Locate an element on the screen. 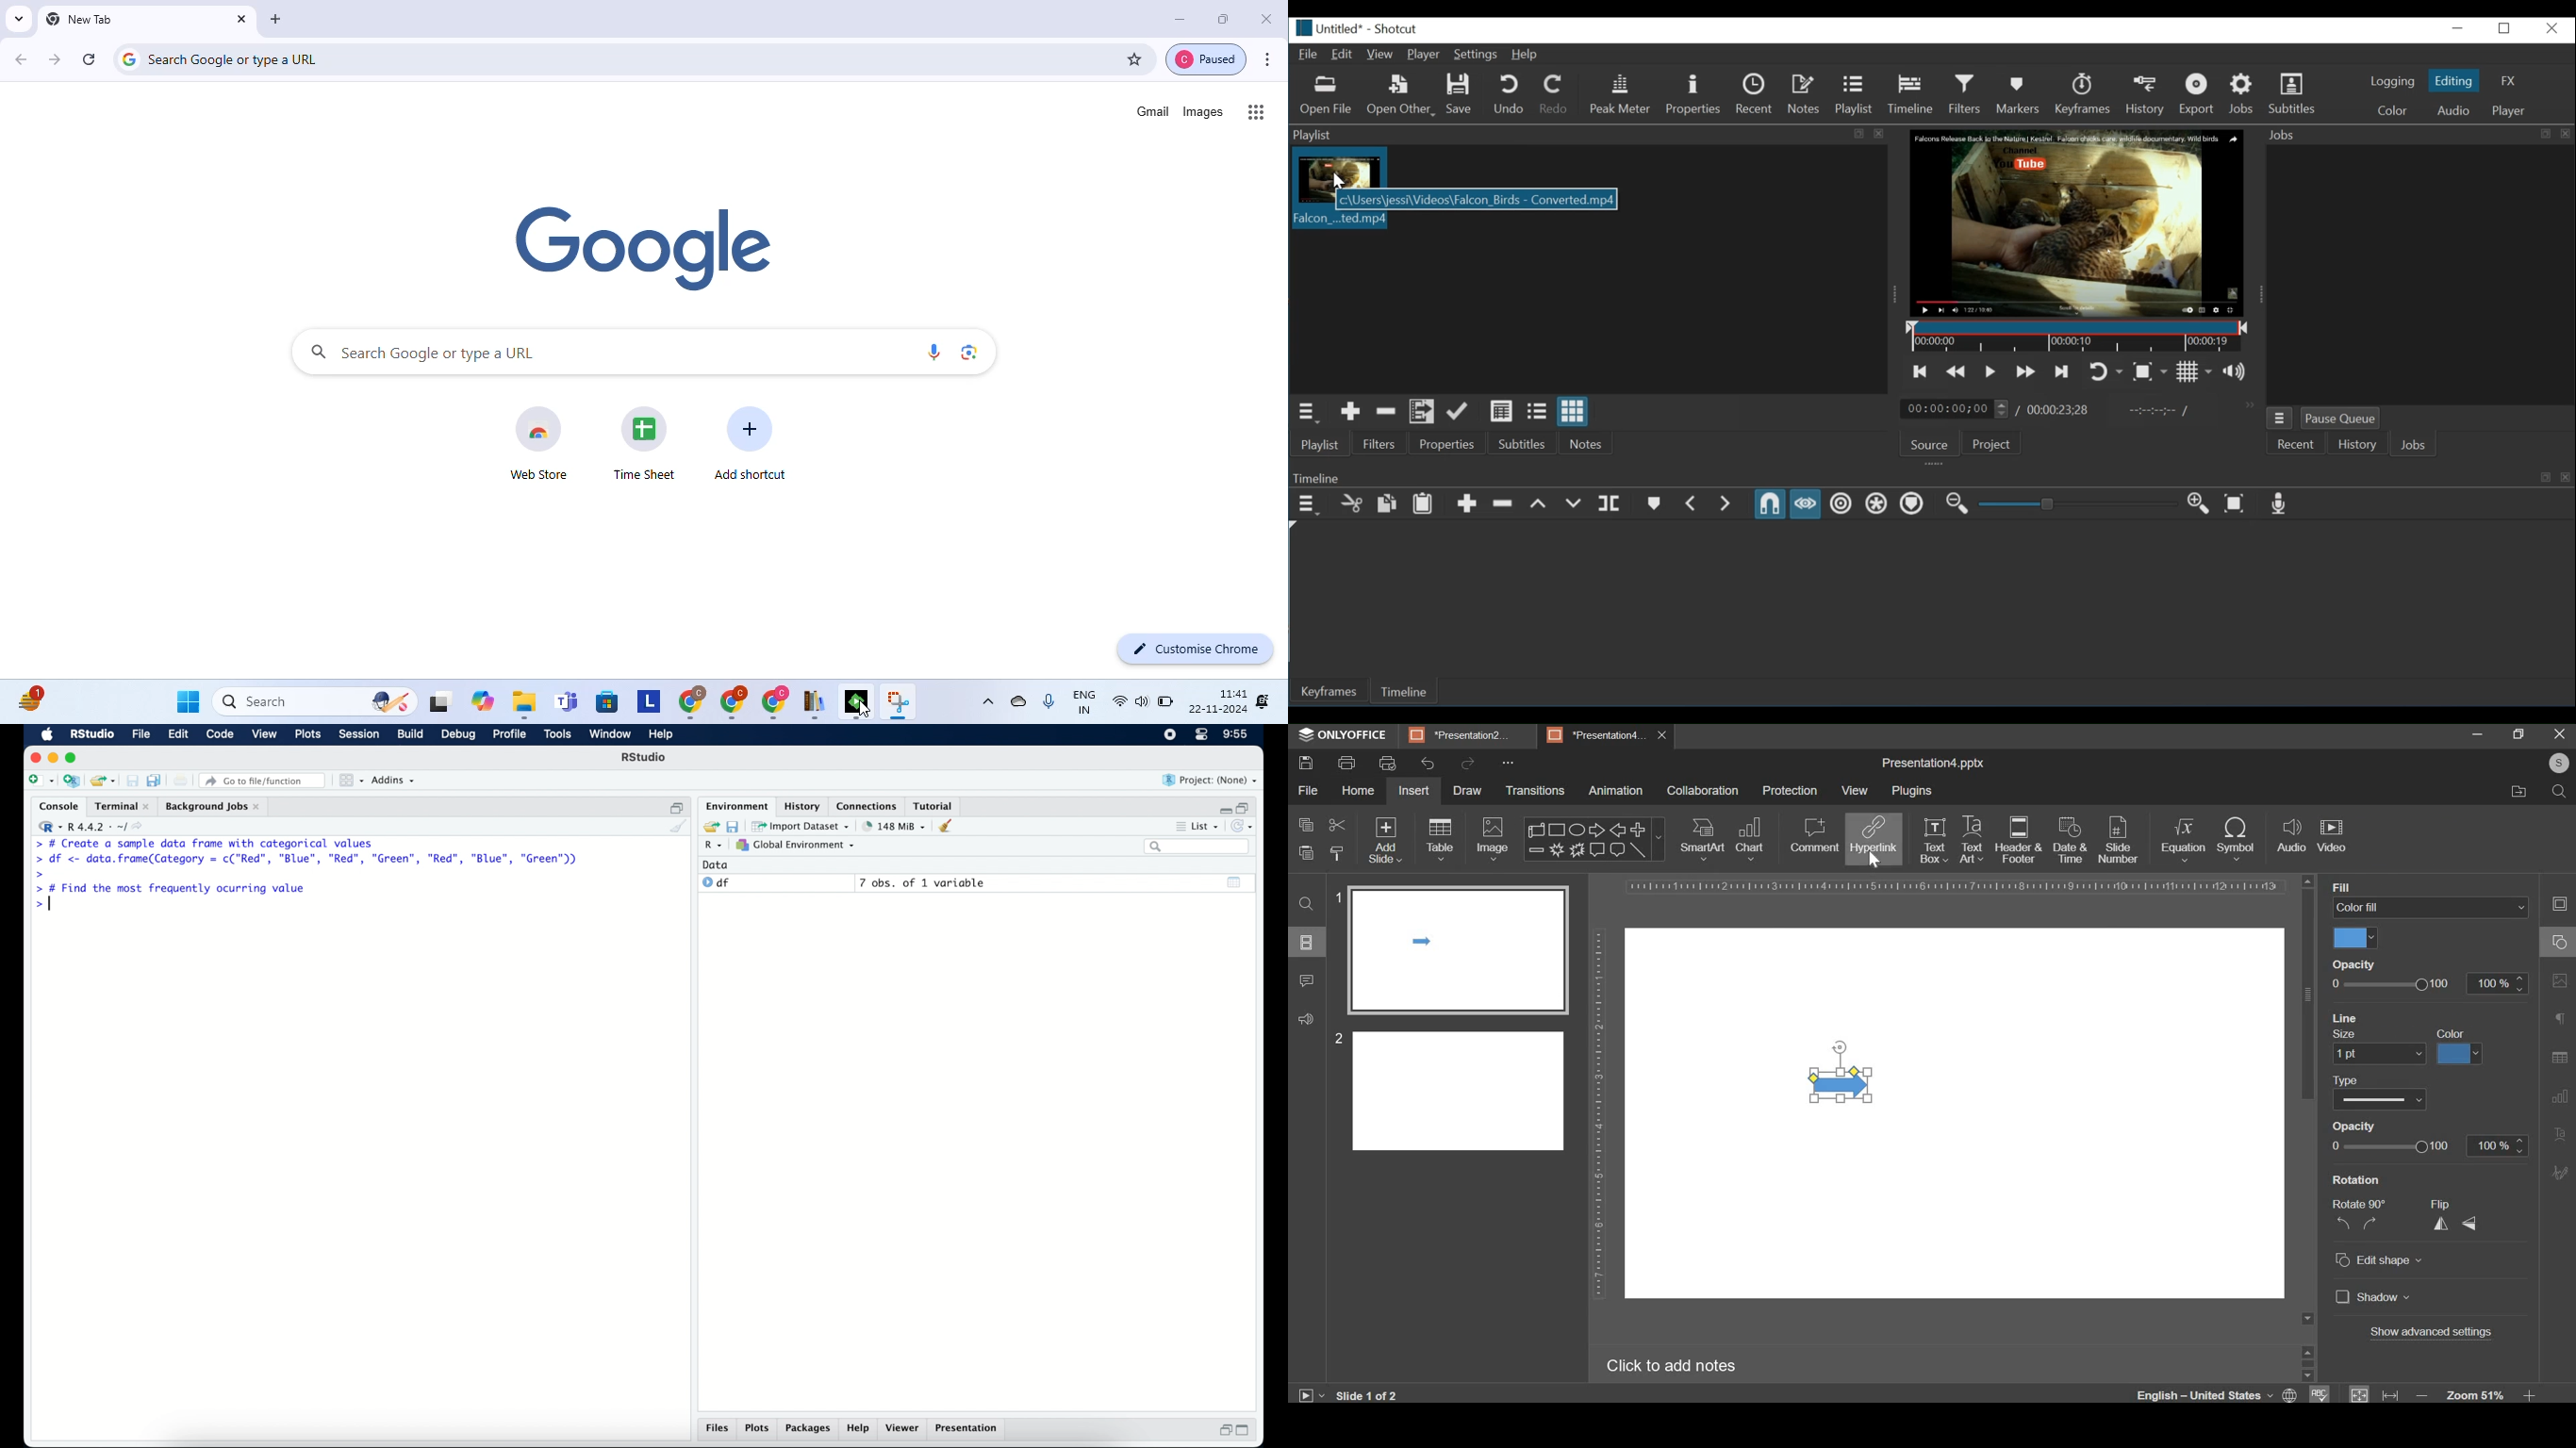 This screenshot has width=2576, height=1456. Markers is located at coordinates (2019, 94).